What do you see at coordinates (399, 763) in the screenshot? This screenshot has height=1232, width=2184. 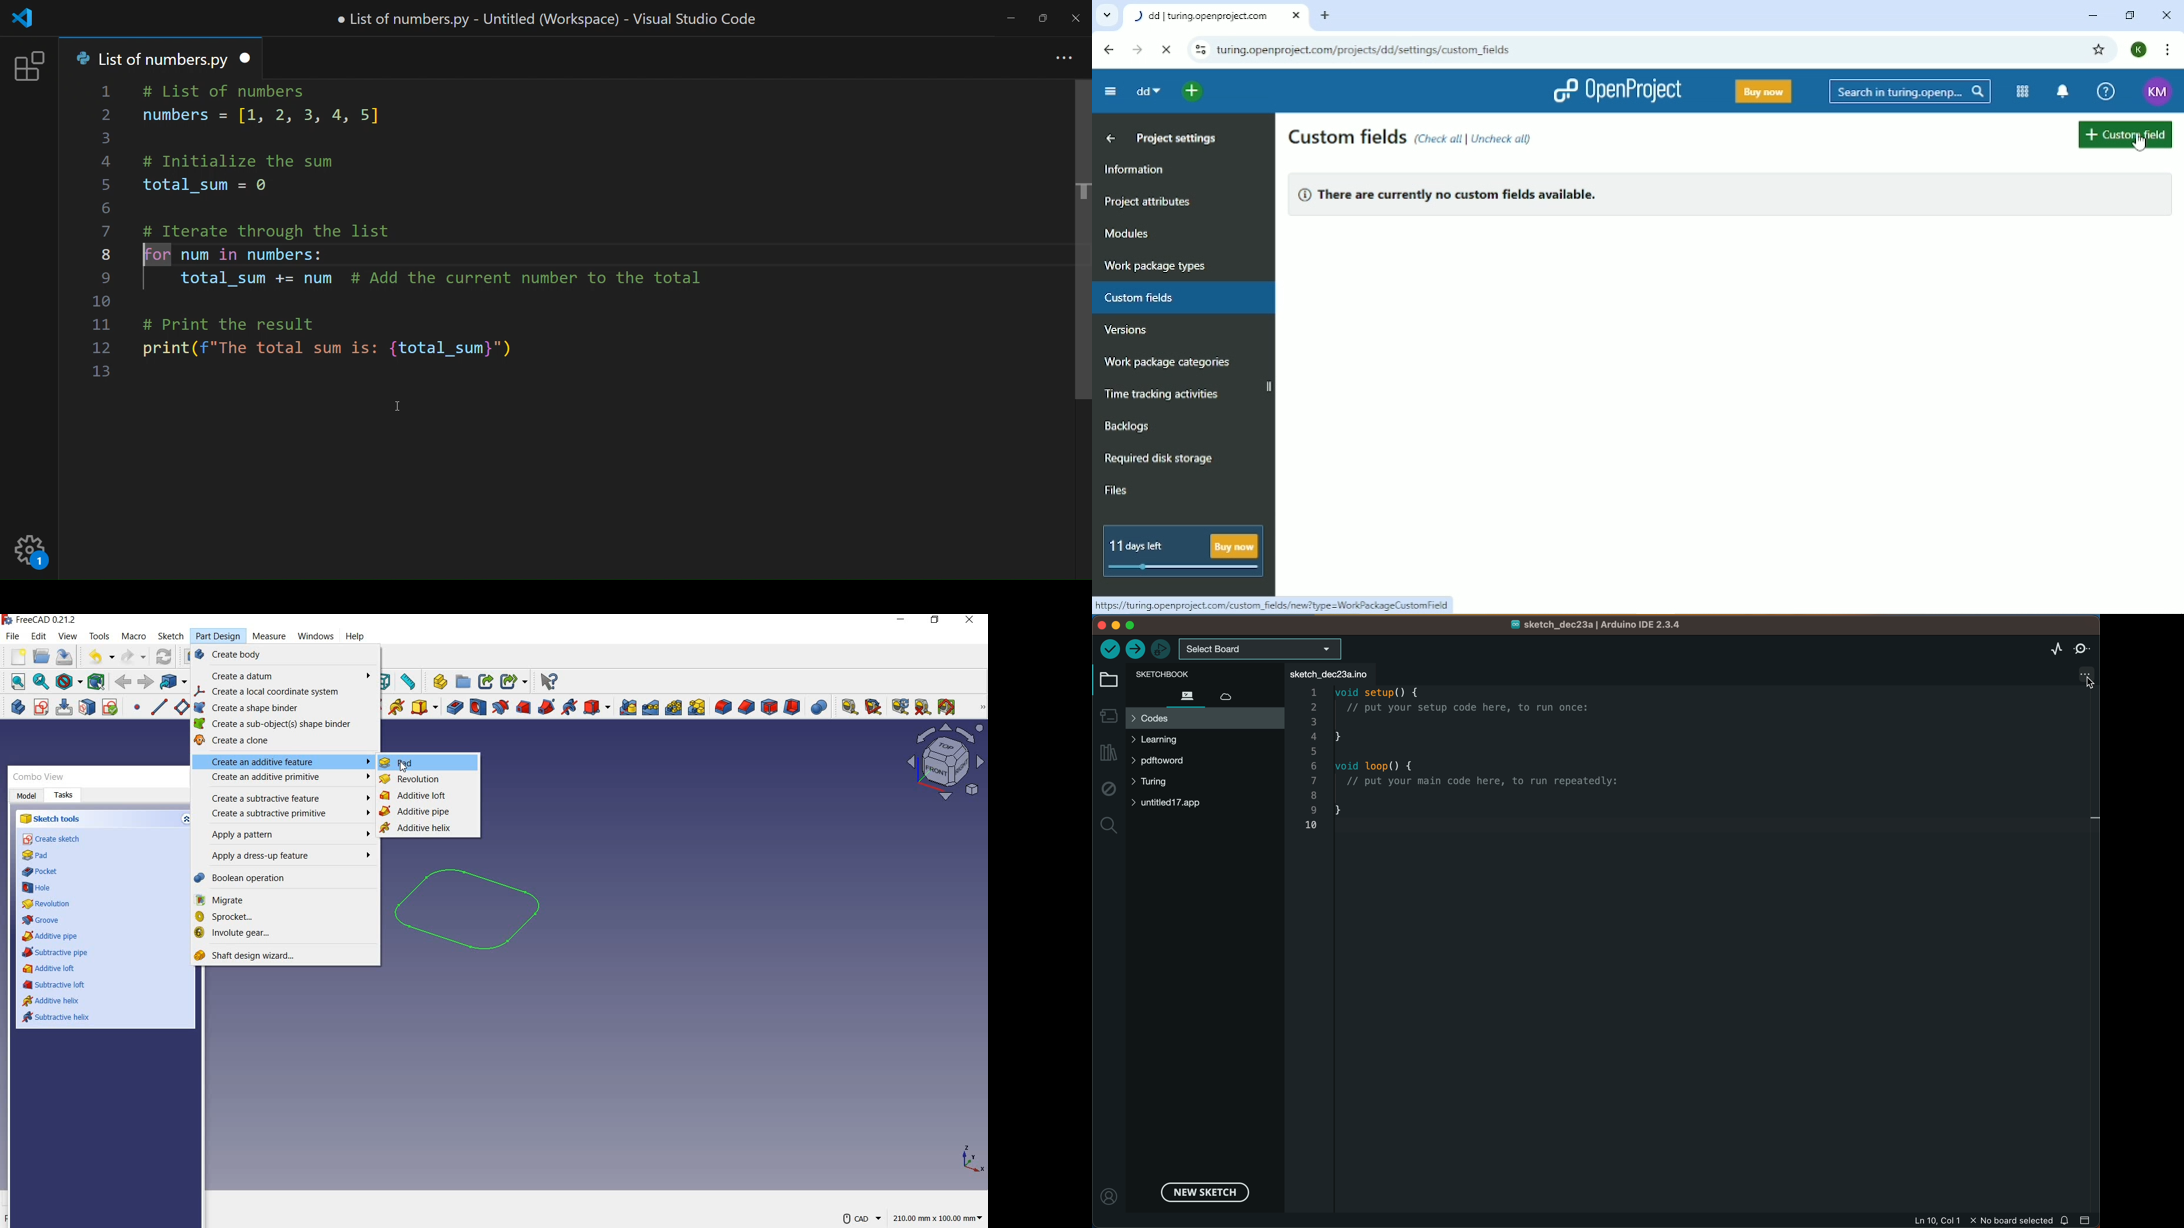 I see `pad` at bounding box center [399, 763].